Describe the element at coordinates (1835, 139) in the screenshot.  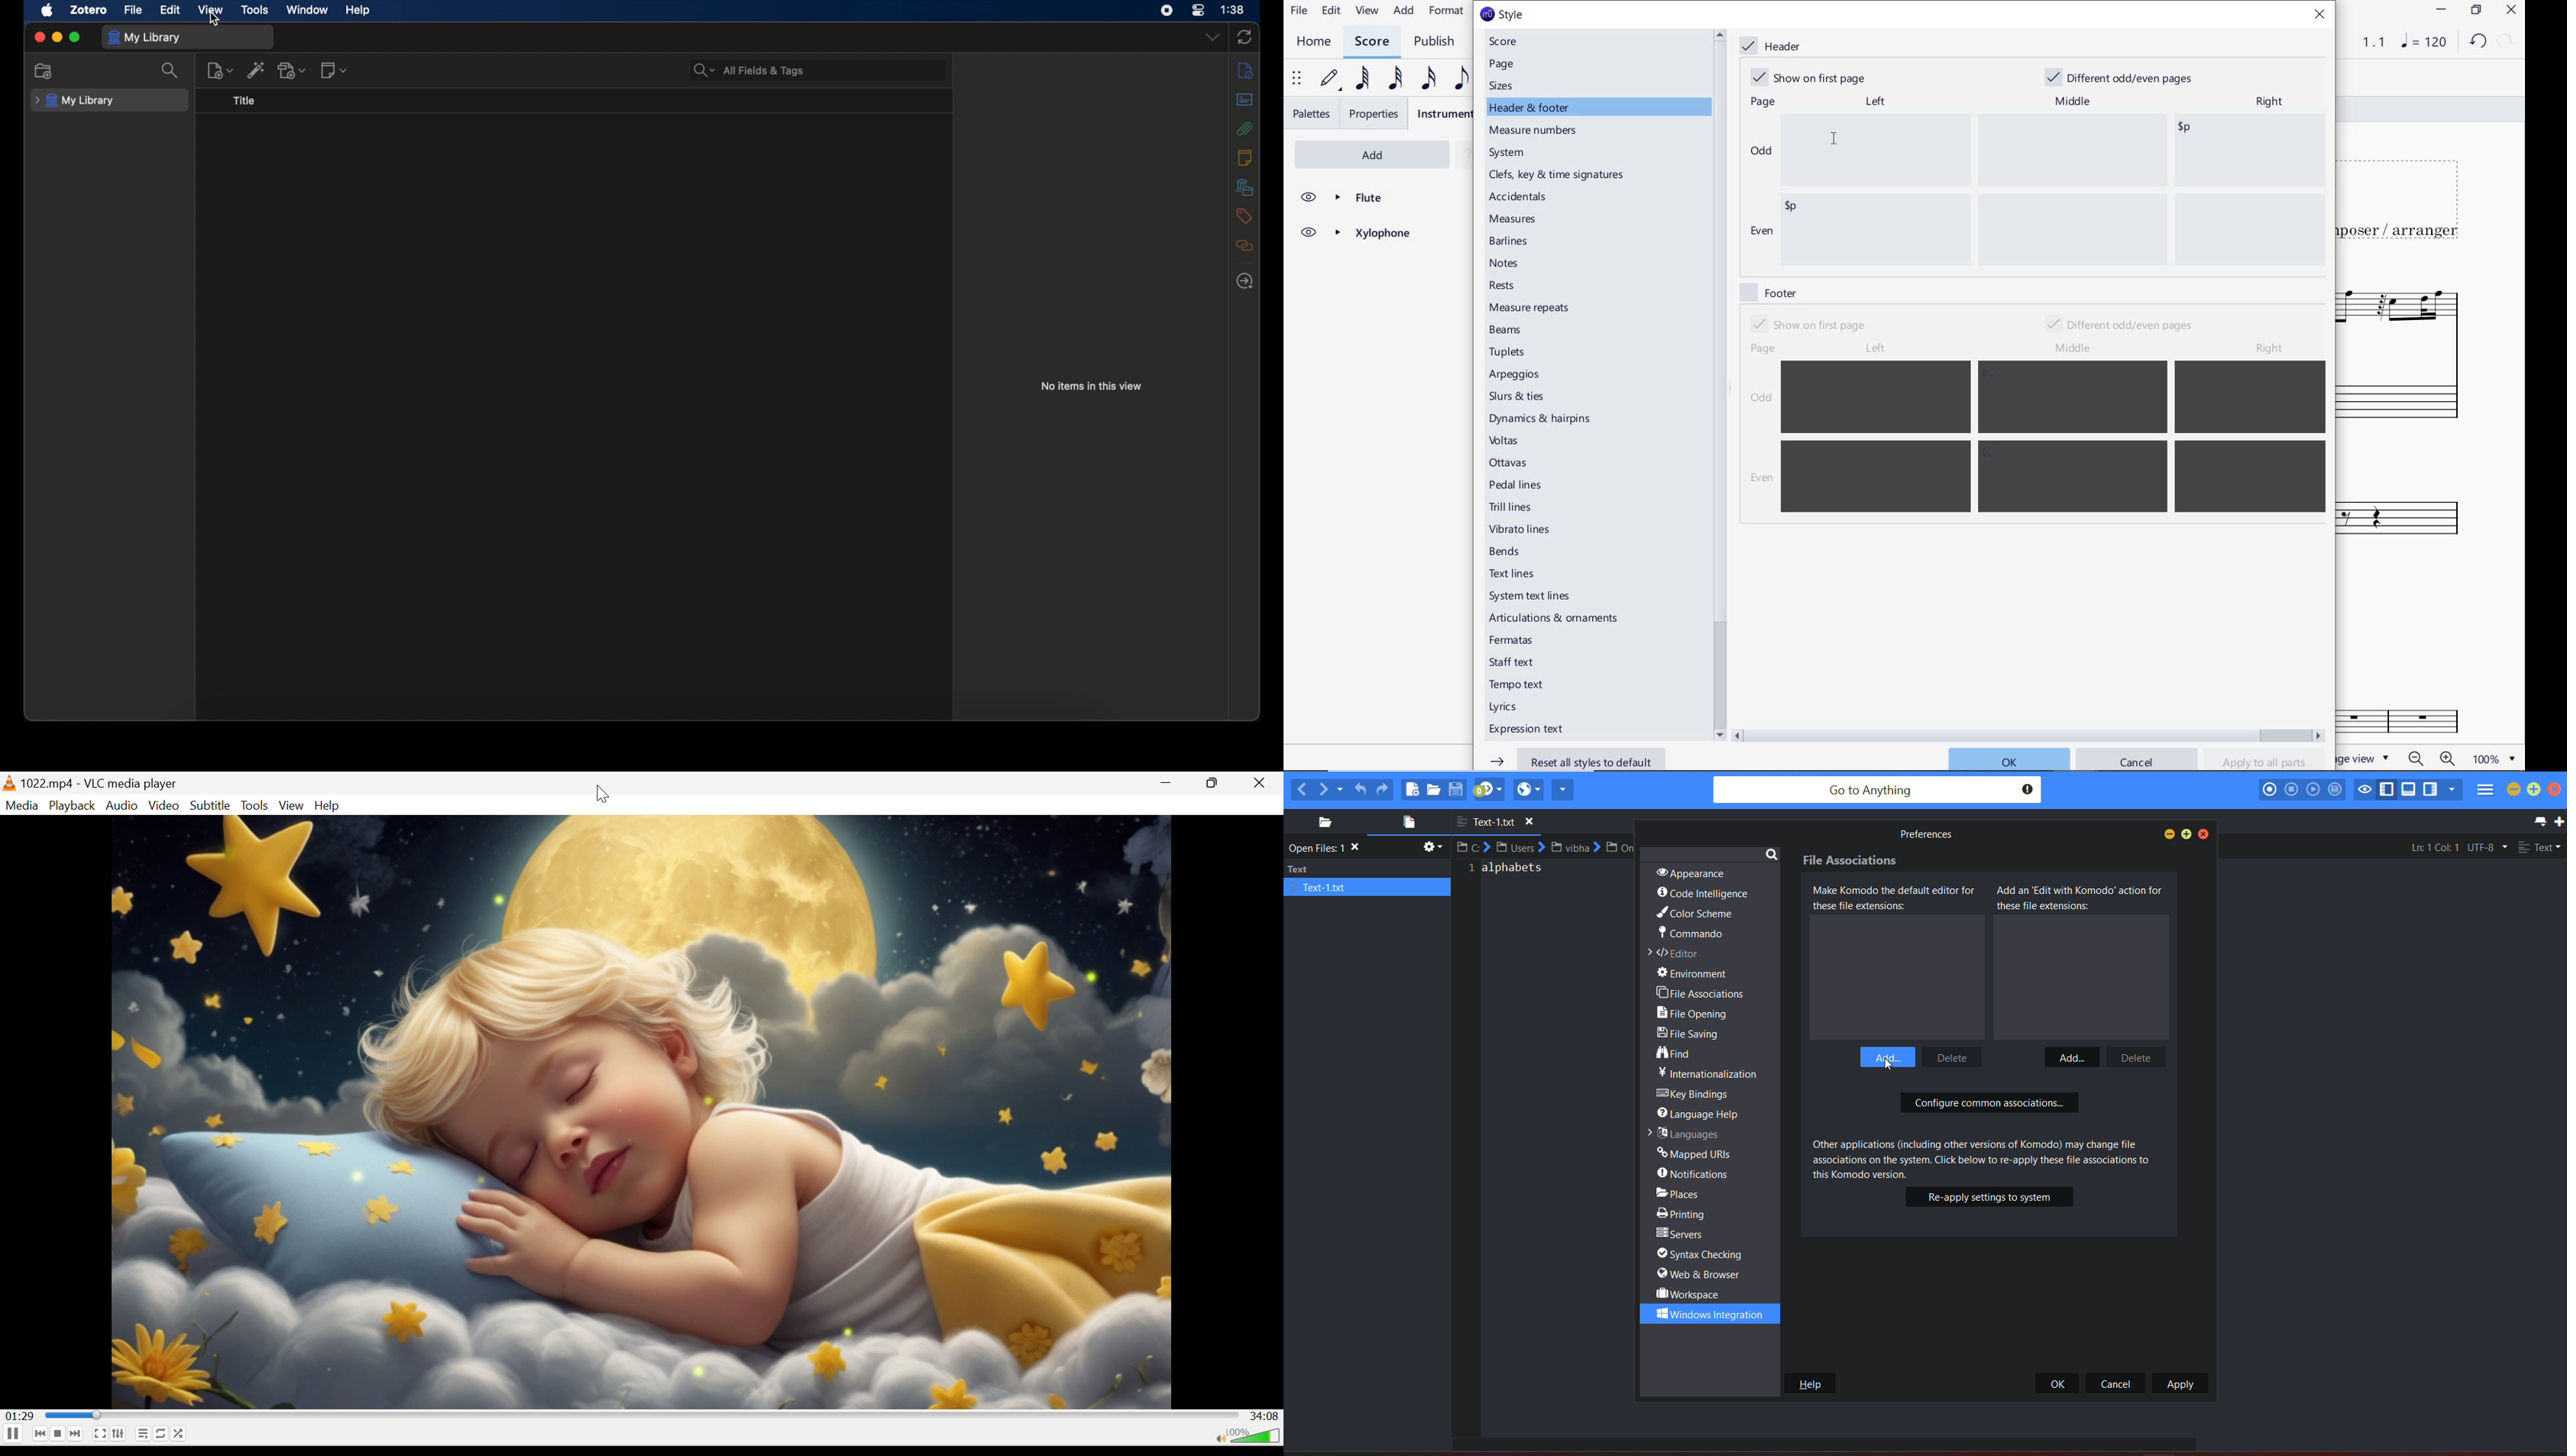
I see `cursor` at that location.